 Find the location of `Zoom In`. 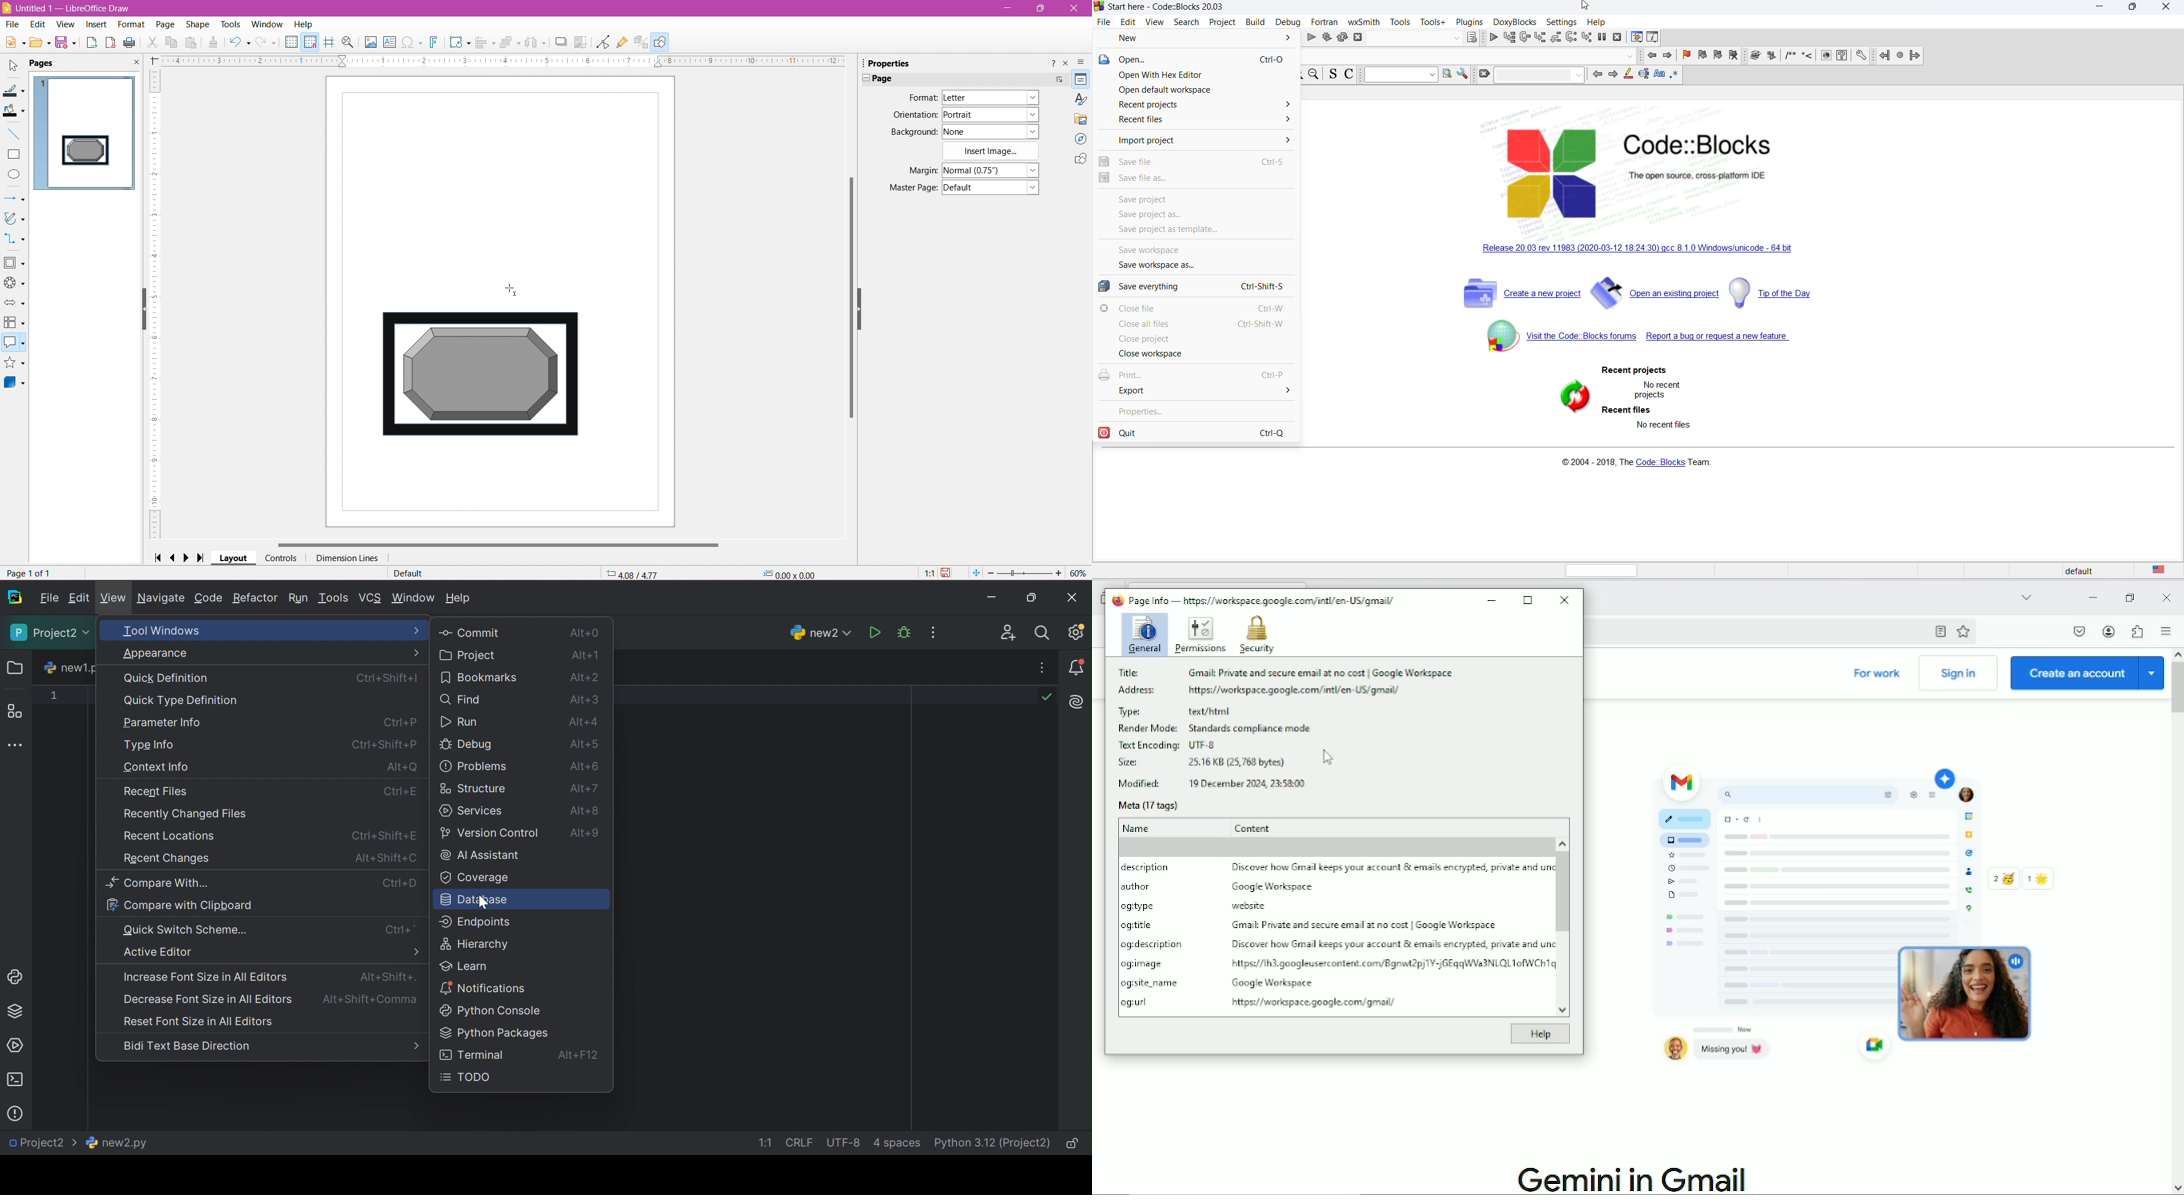

Zoom In is located at coordinates (1060, 574).